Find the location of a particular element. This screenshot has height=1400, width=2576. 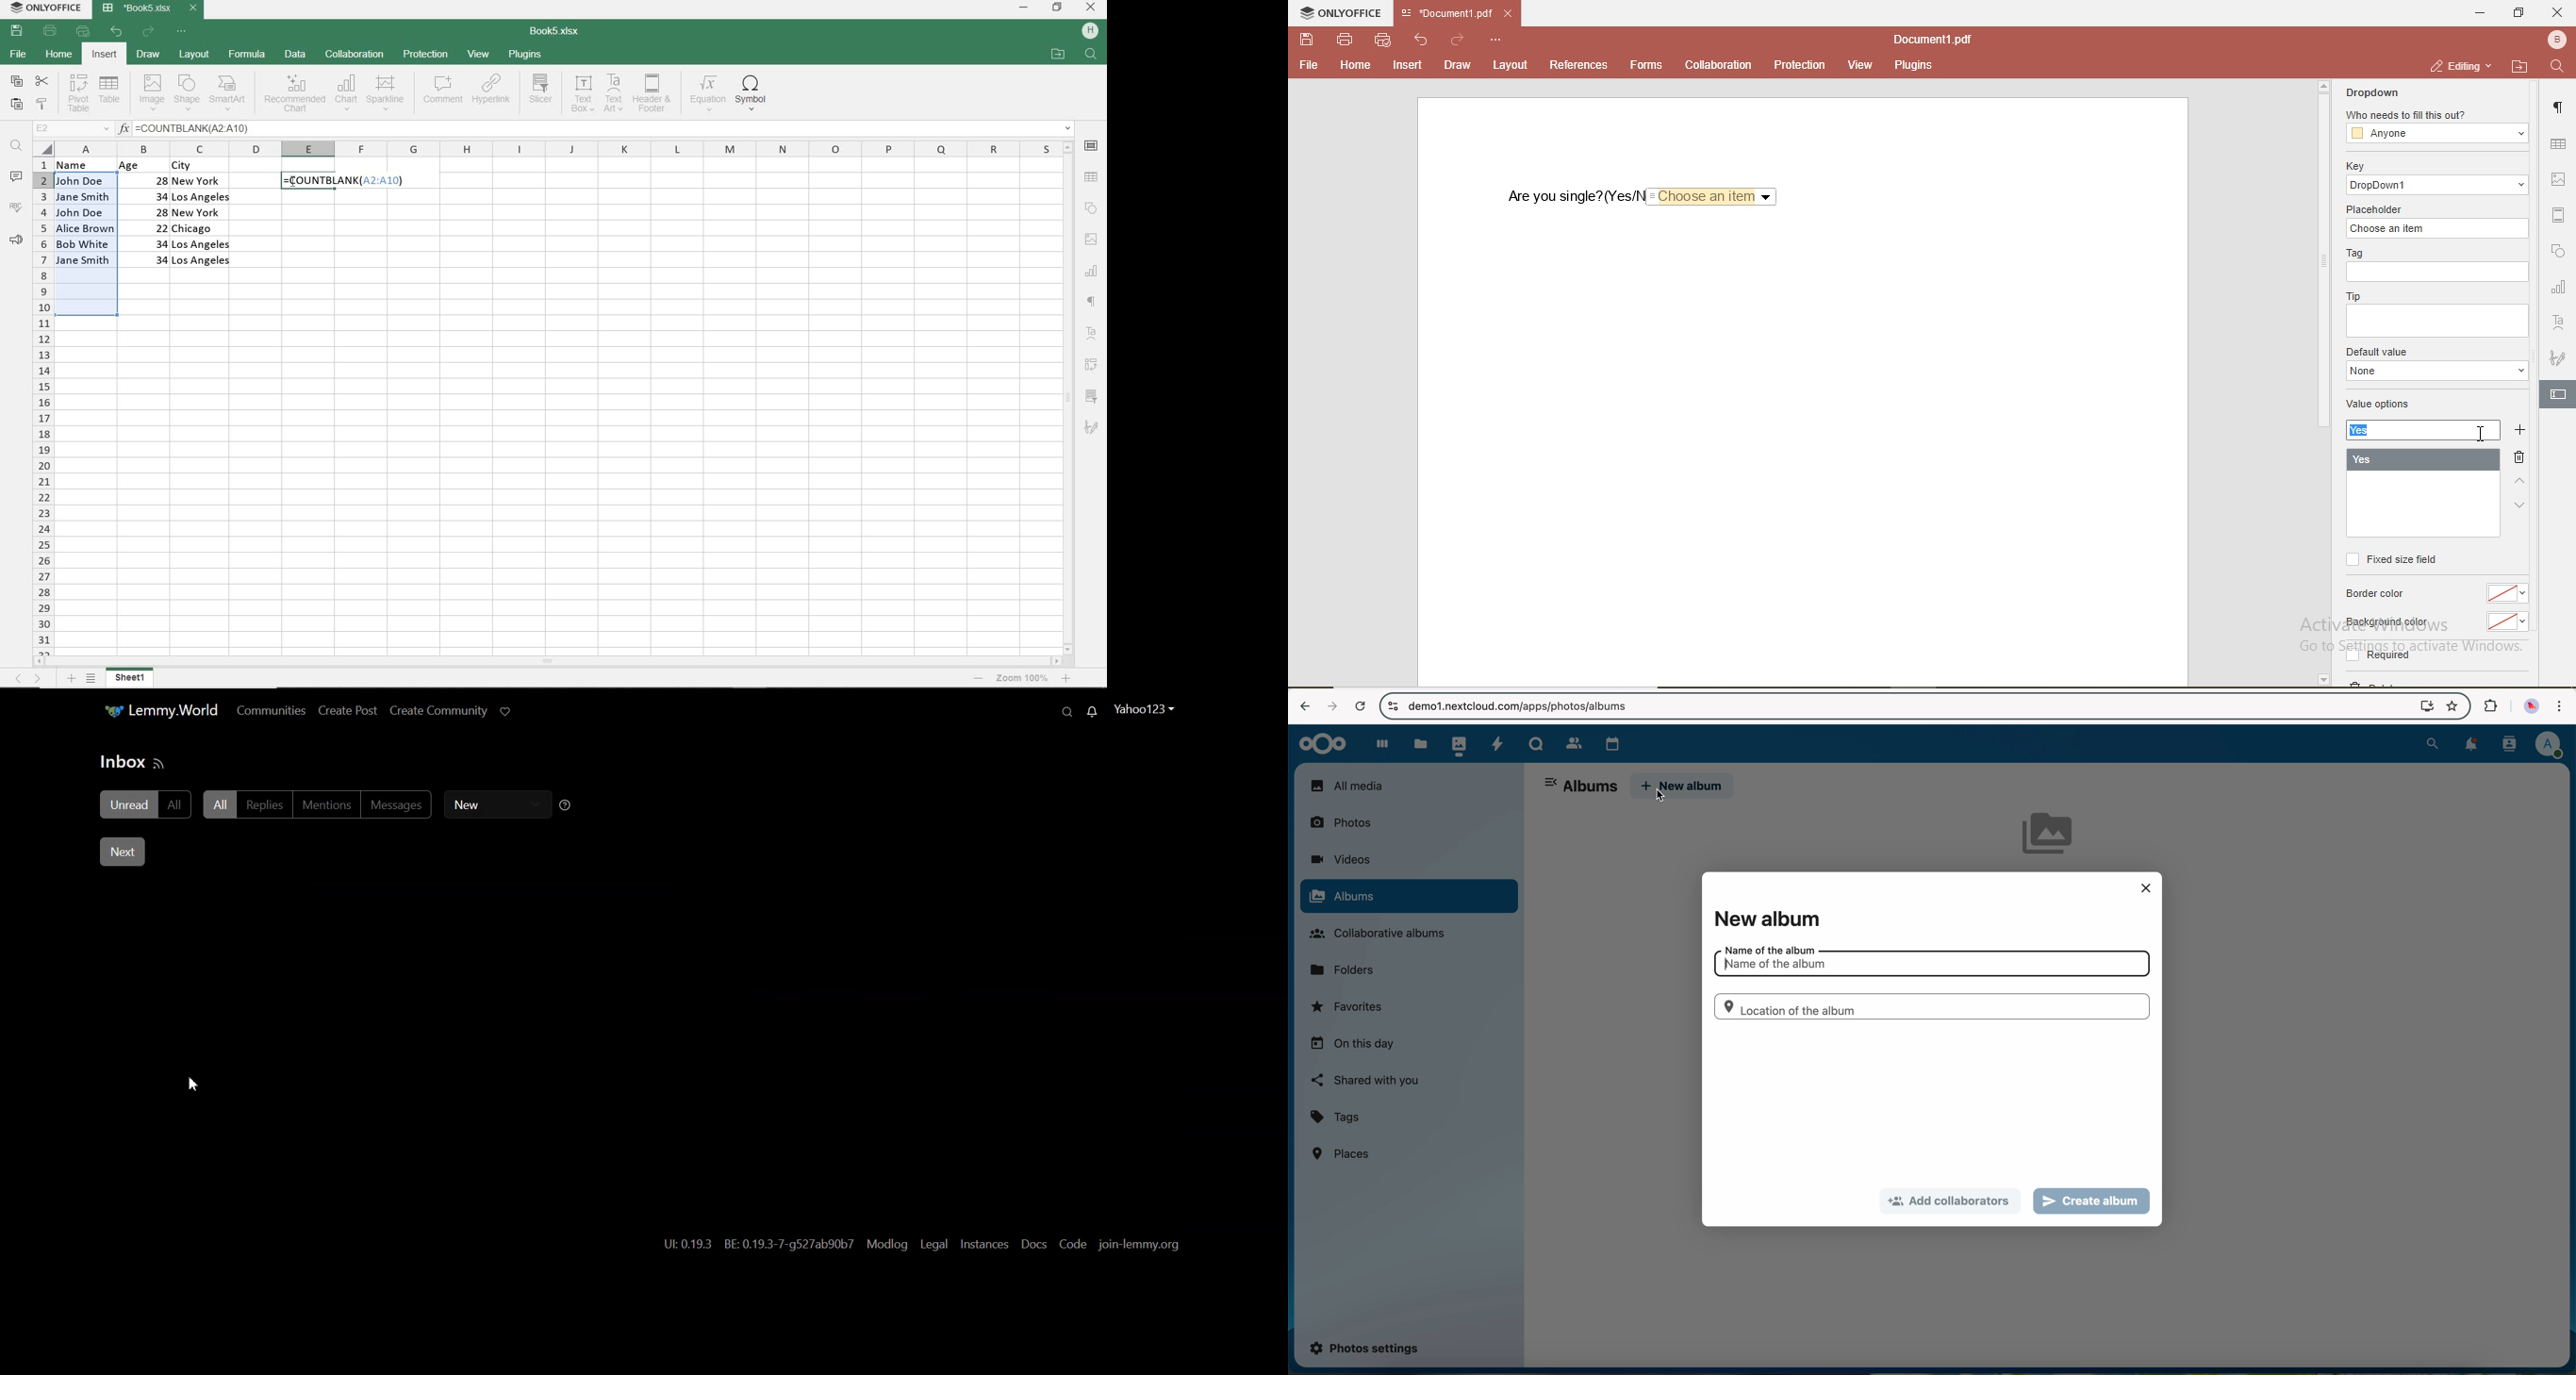

restore is located at coordinates (2521, 15).